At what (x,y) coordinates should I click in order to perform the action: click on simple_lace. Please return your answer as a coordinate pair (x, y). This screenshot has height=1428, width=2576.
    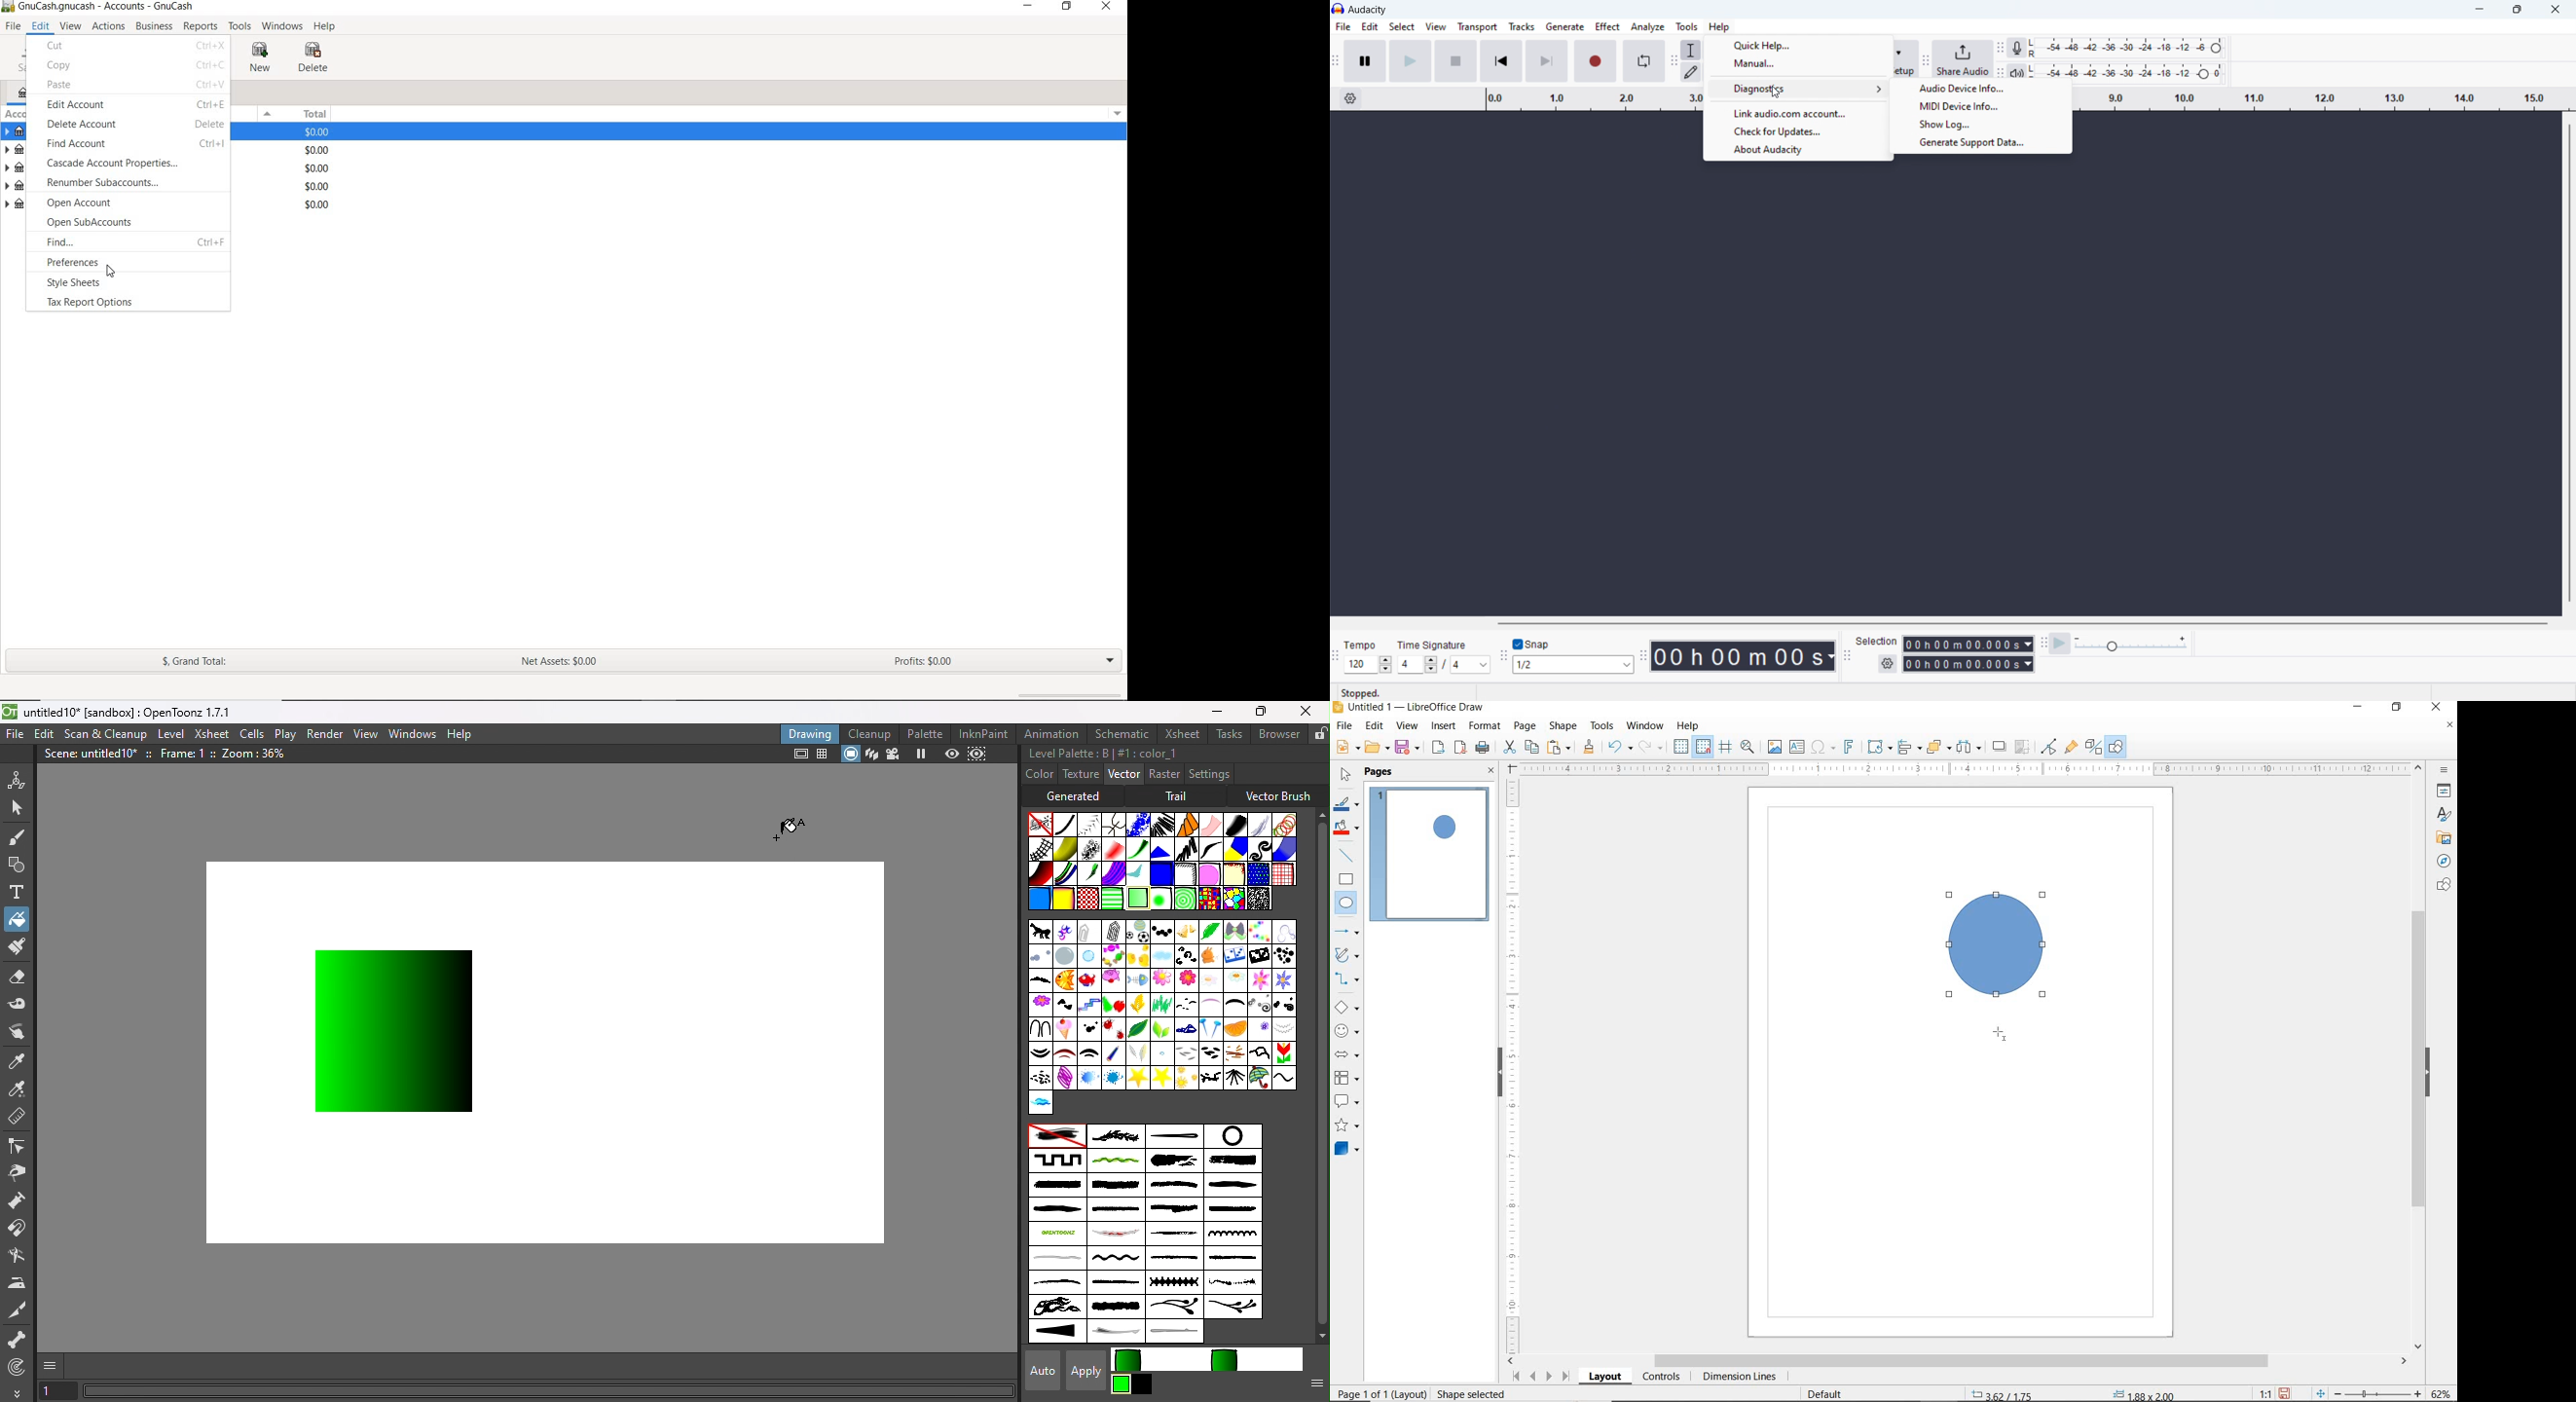
    Looking at the image, I should click on (1231, 1234).